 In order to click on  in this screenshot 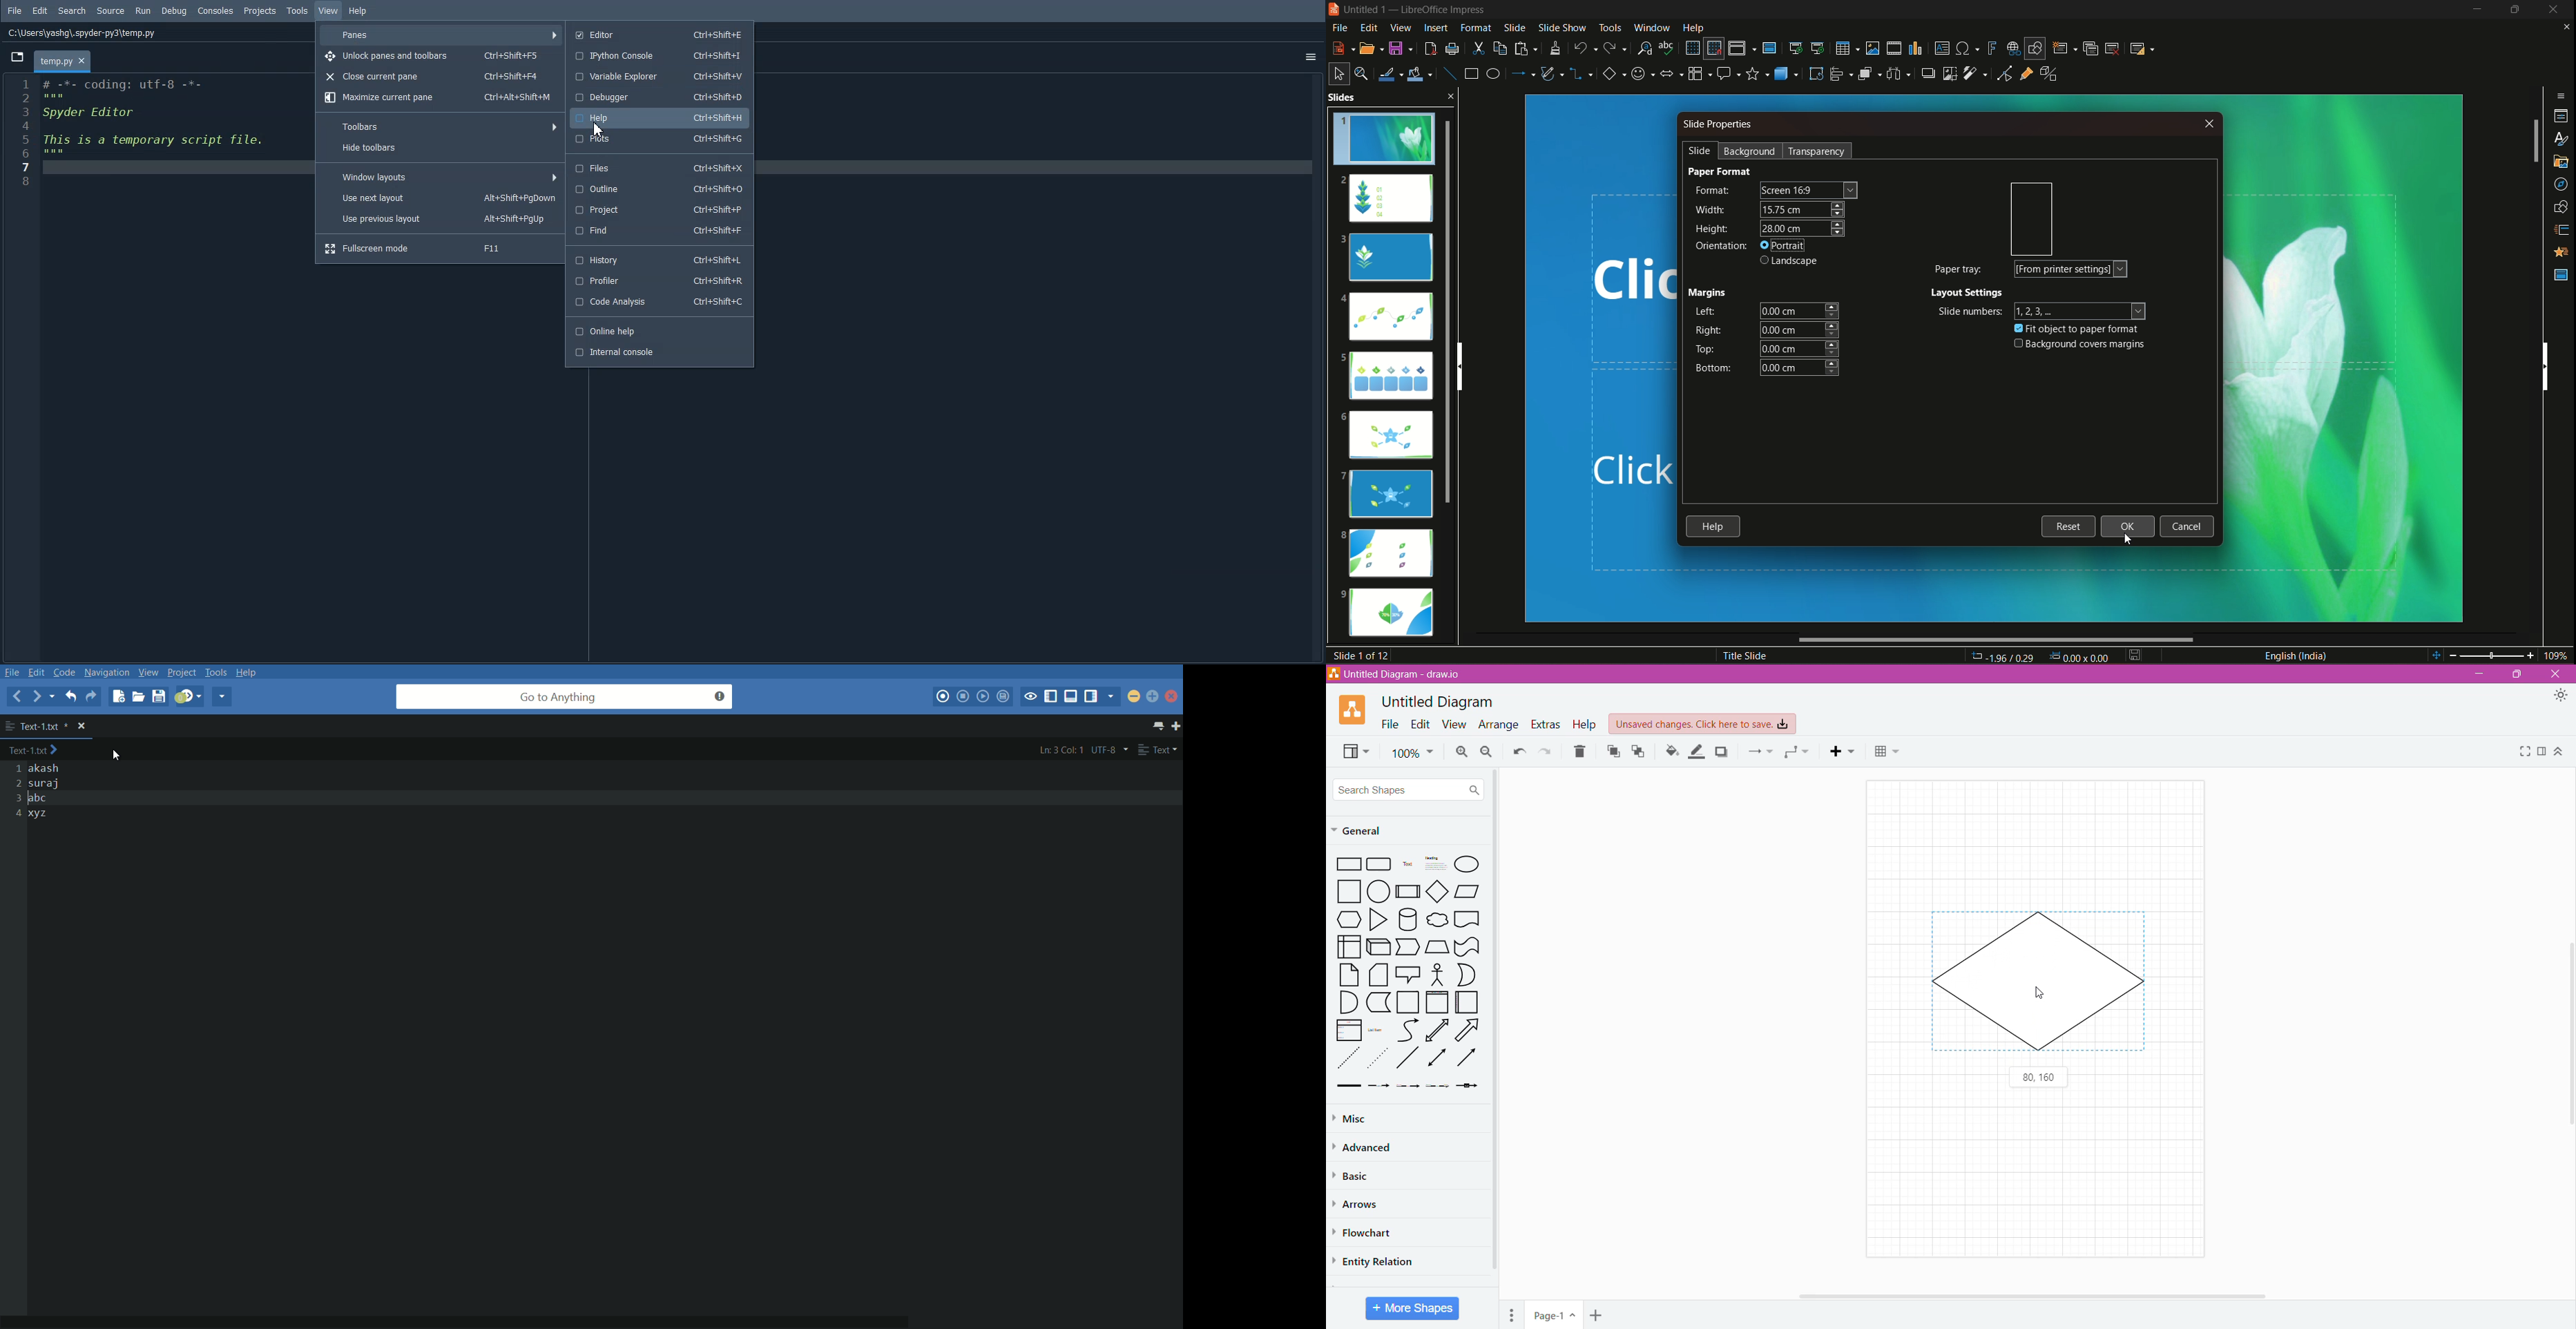, I will do `click(1514, 1313)`.